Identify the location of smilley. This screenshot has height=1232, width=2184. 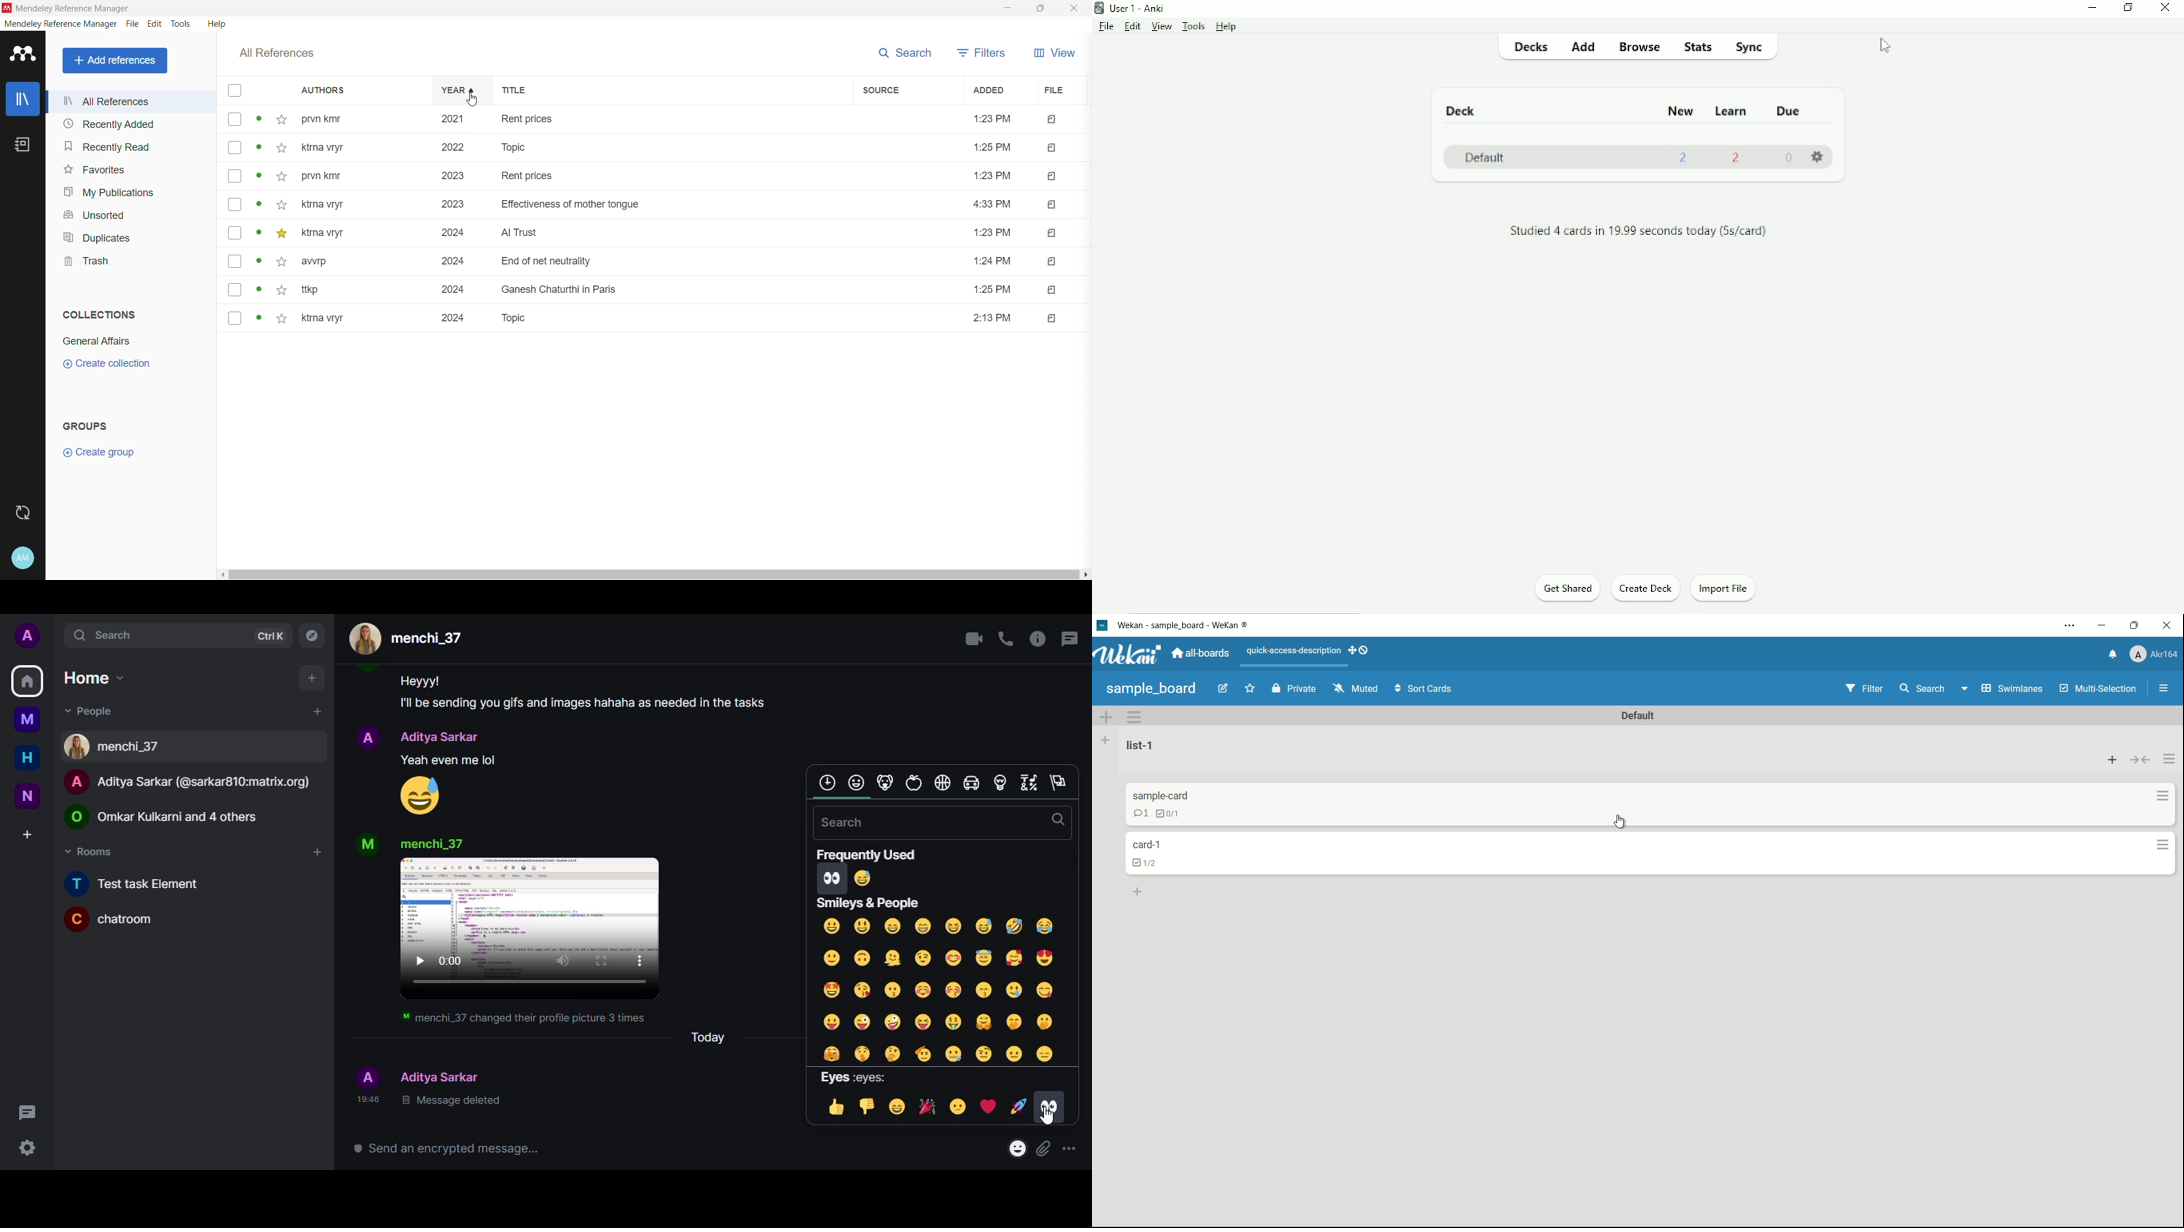
(856, 782).